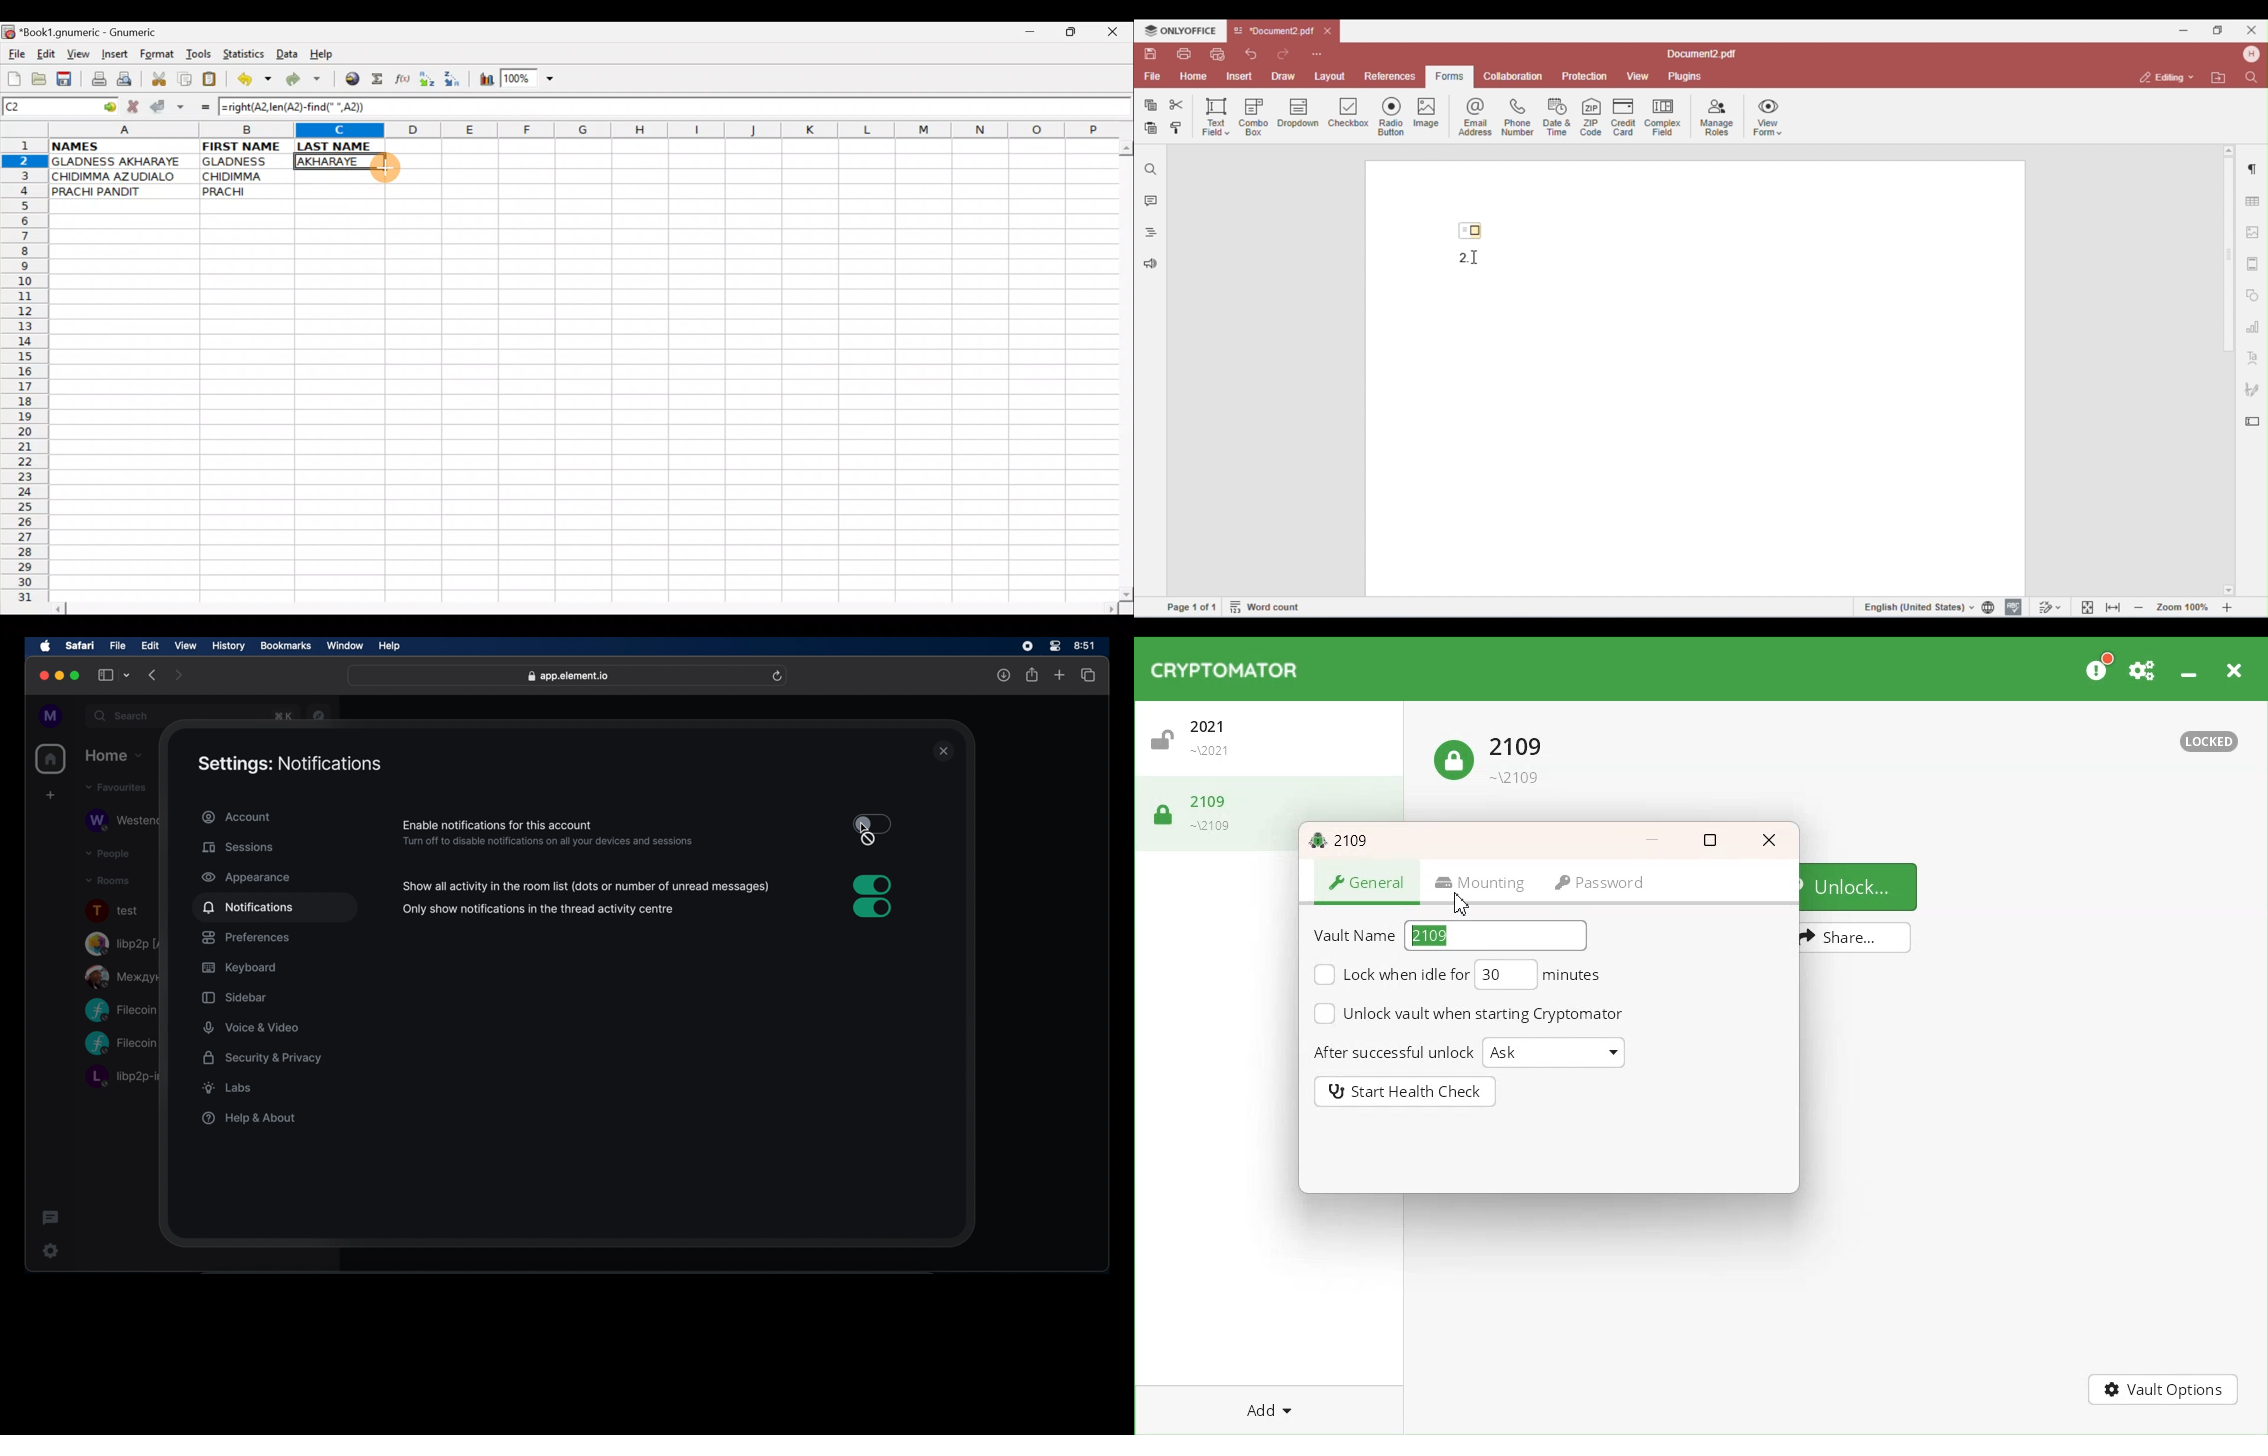 The height and width of the screenshot is (1456, 2268). What do you see at coordinates (167, 107) in the screenshot?
I see `Accept change` at bounding box center [167, 107].